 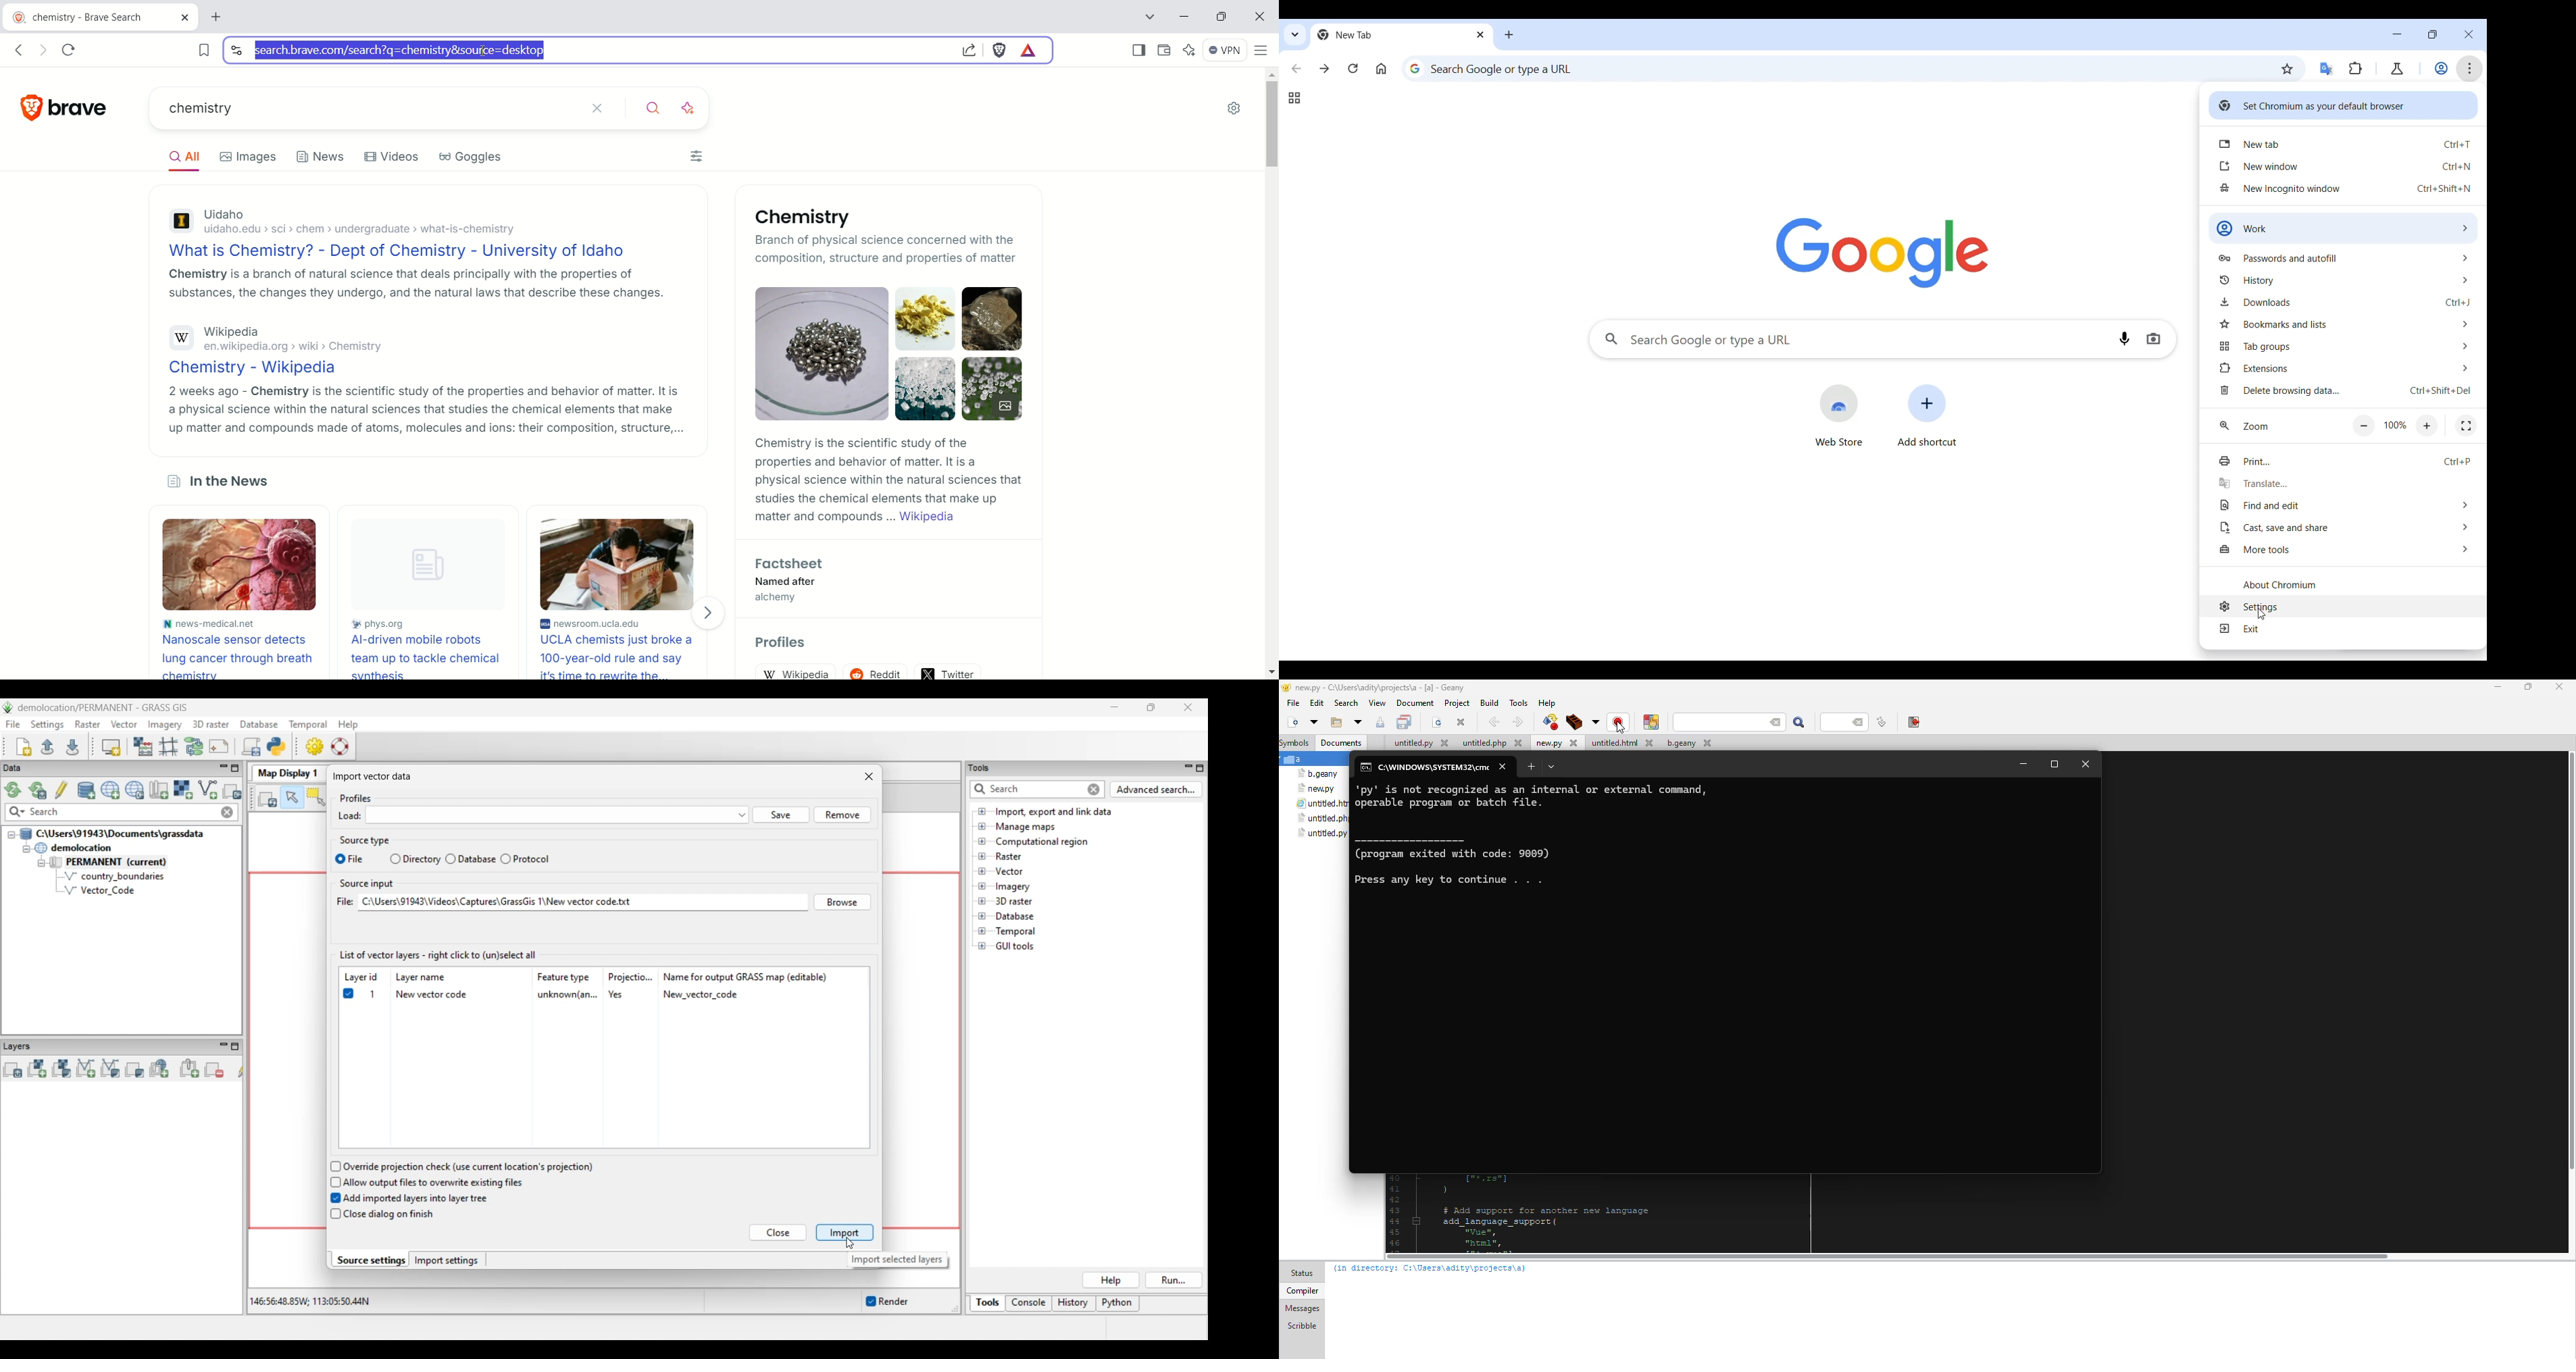 What do you see at coordinates (20, 1046) in the screenshot?
I see `Layers` at bounding box center [20, 1046].